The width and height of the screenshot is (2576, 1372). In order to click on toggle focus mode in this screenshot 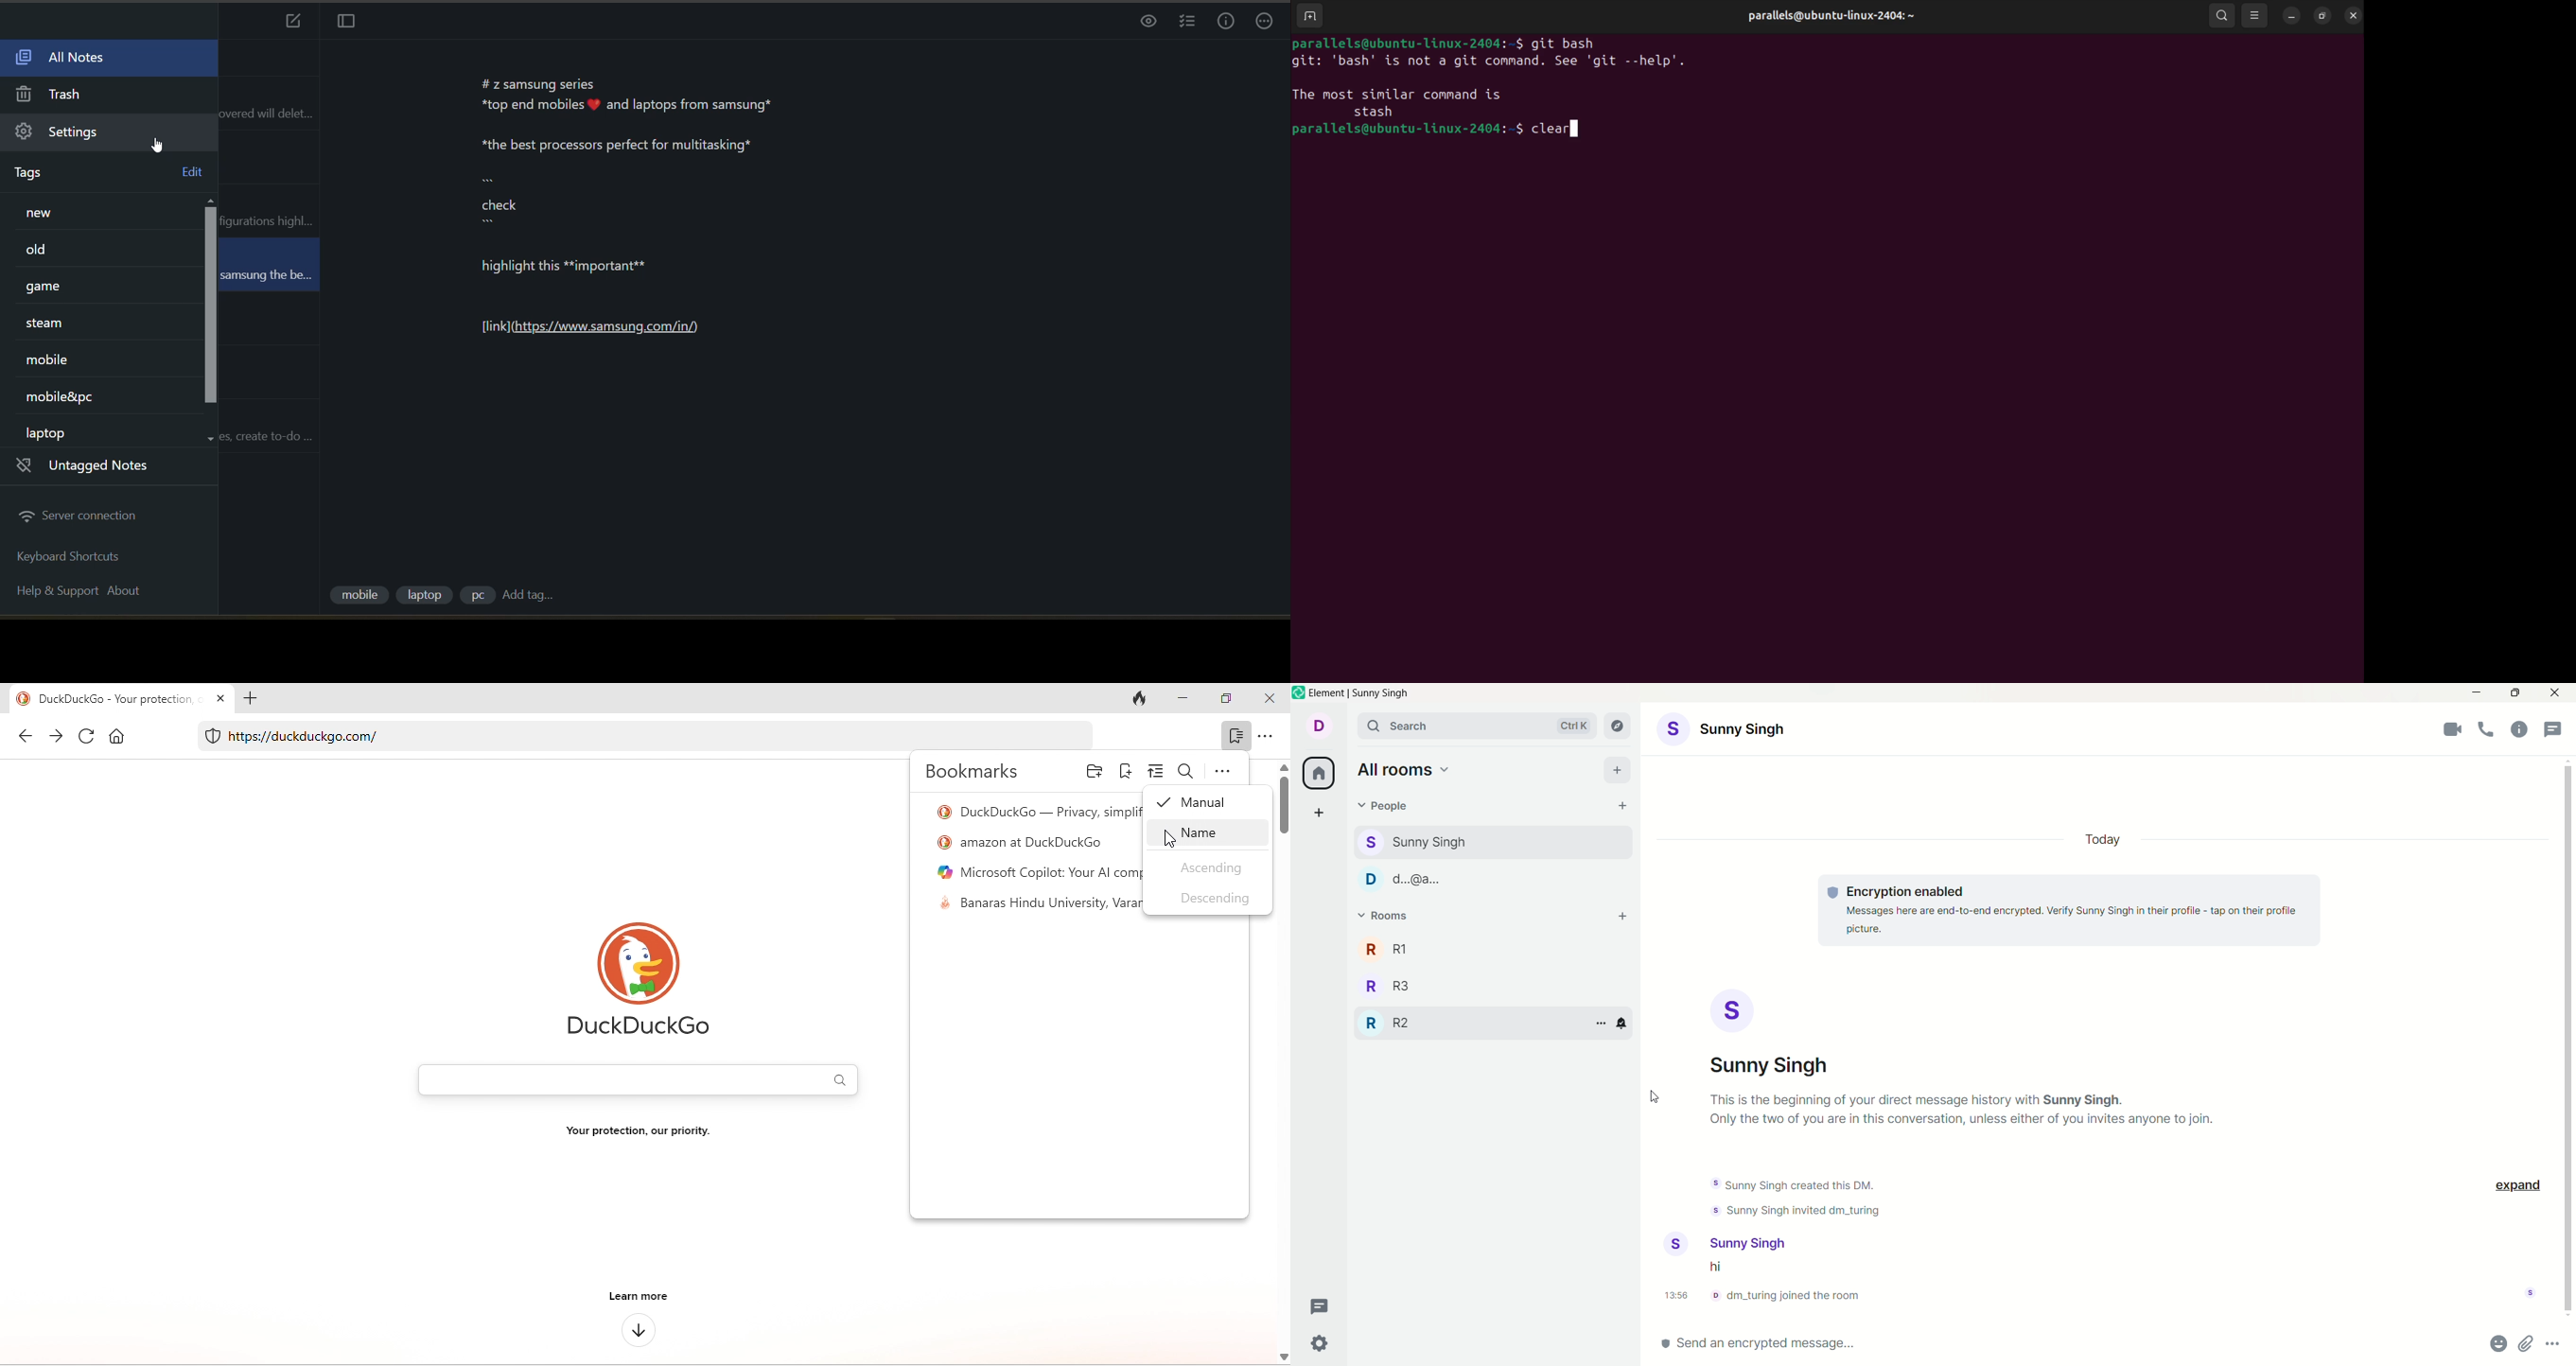, I will do `click(347, 22)`.